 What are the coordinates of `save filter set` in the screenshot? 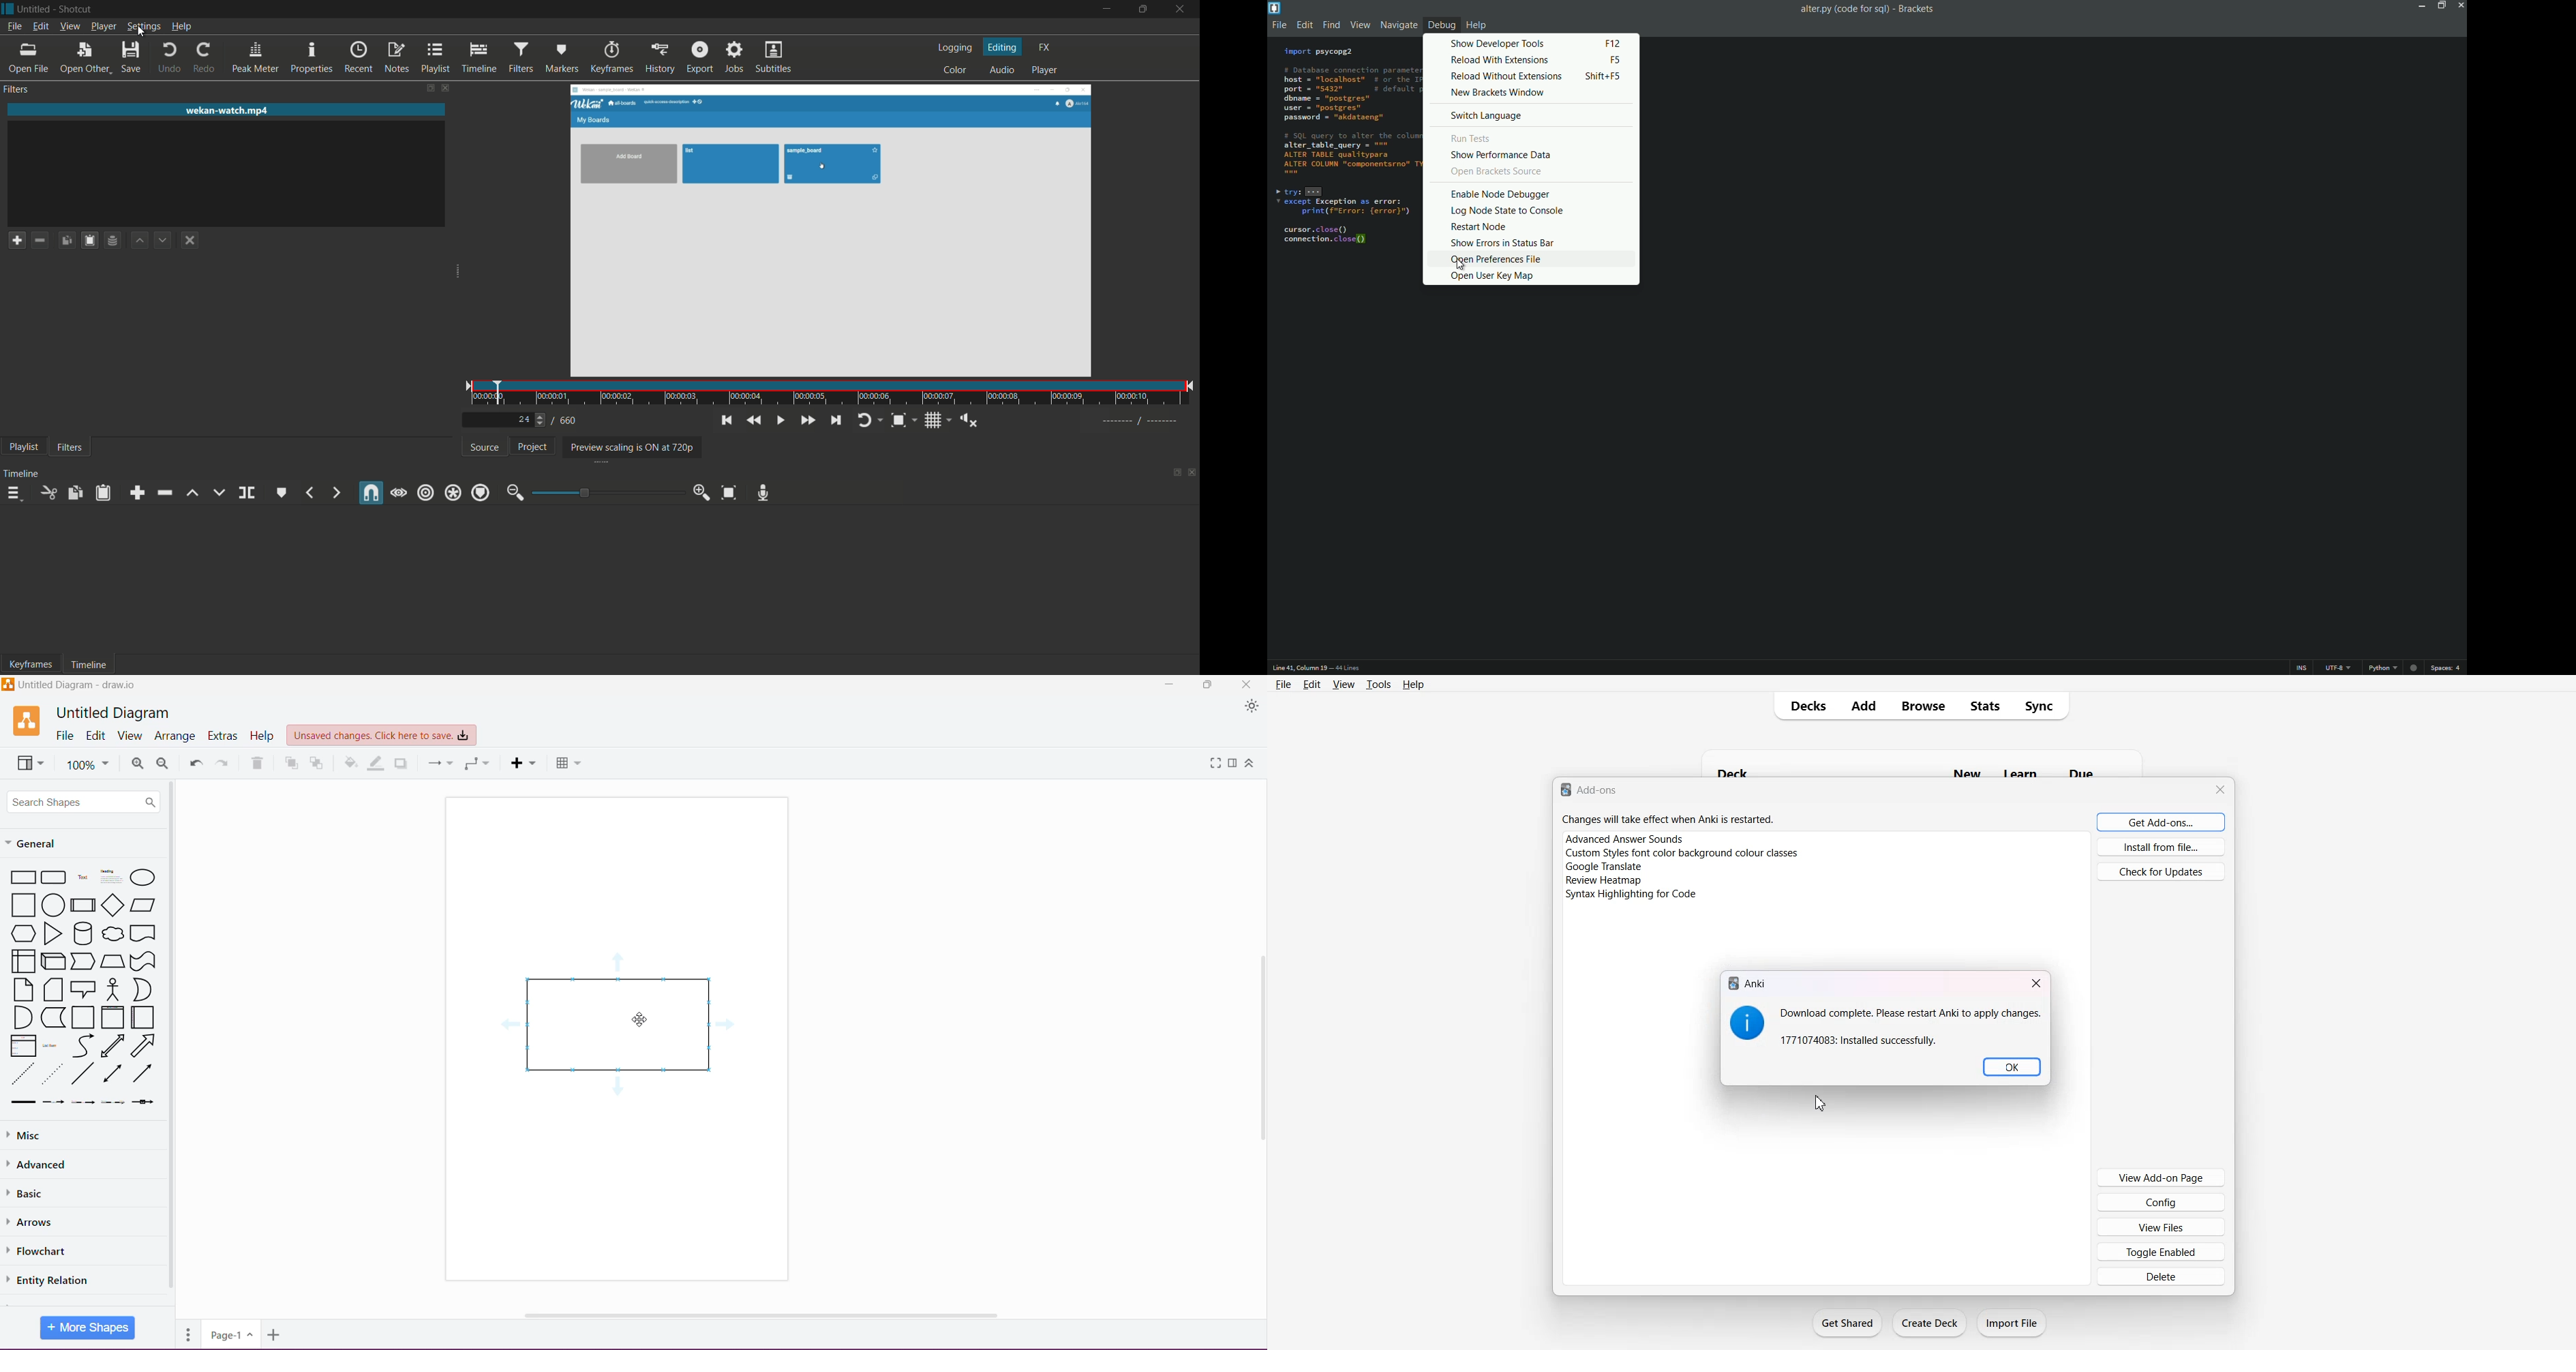 It's located at (113, 241).